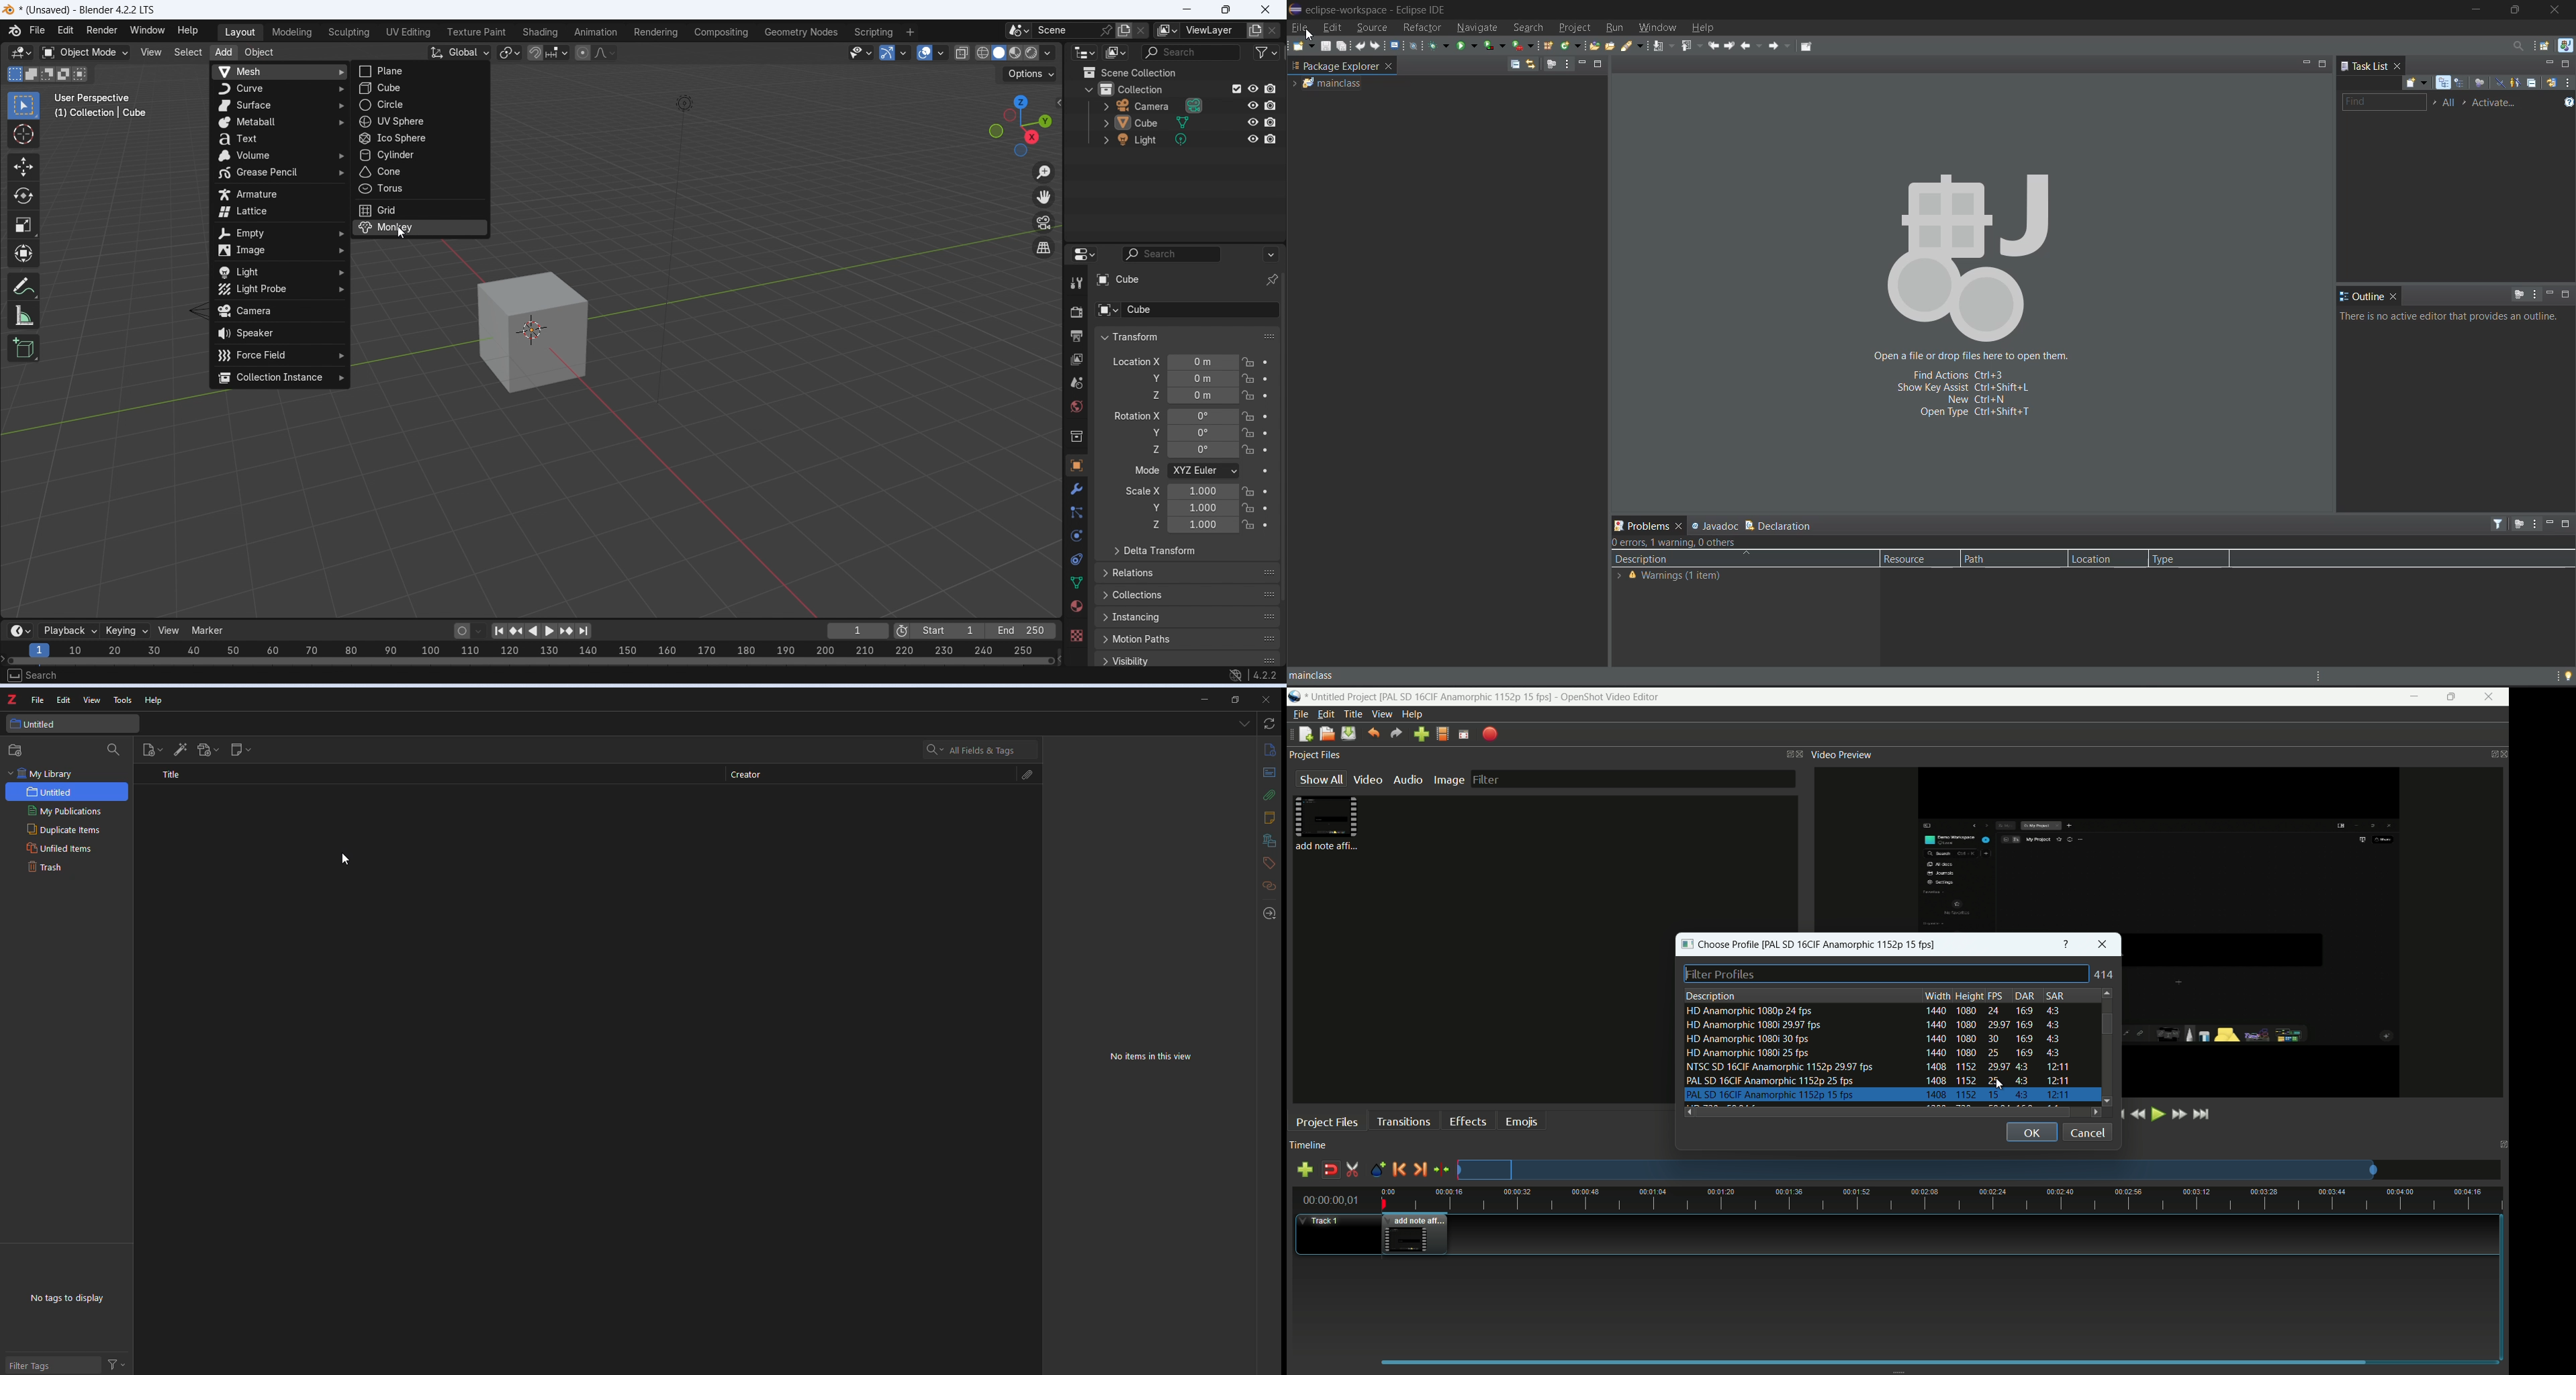  Describe the element at coordinates (584, 53) in the screenshot. I see `proportional editing objects` at that location.